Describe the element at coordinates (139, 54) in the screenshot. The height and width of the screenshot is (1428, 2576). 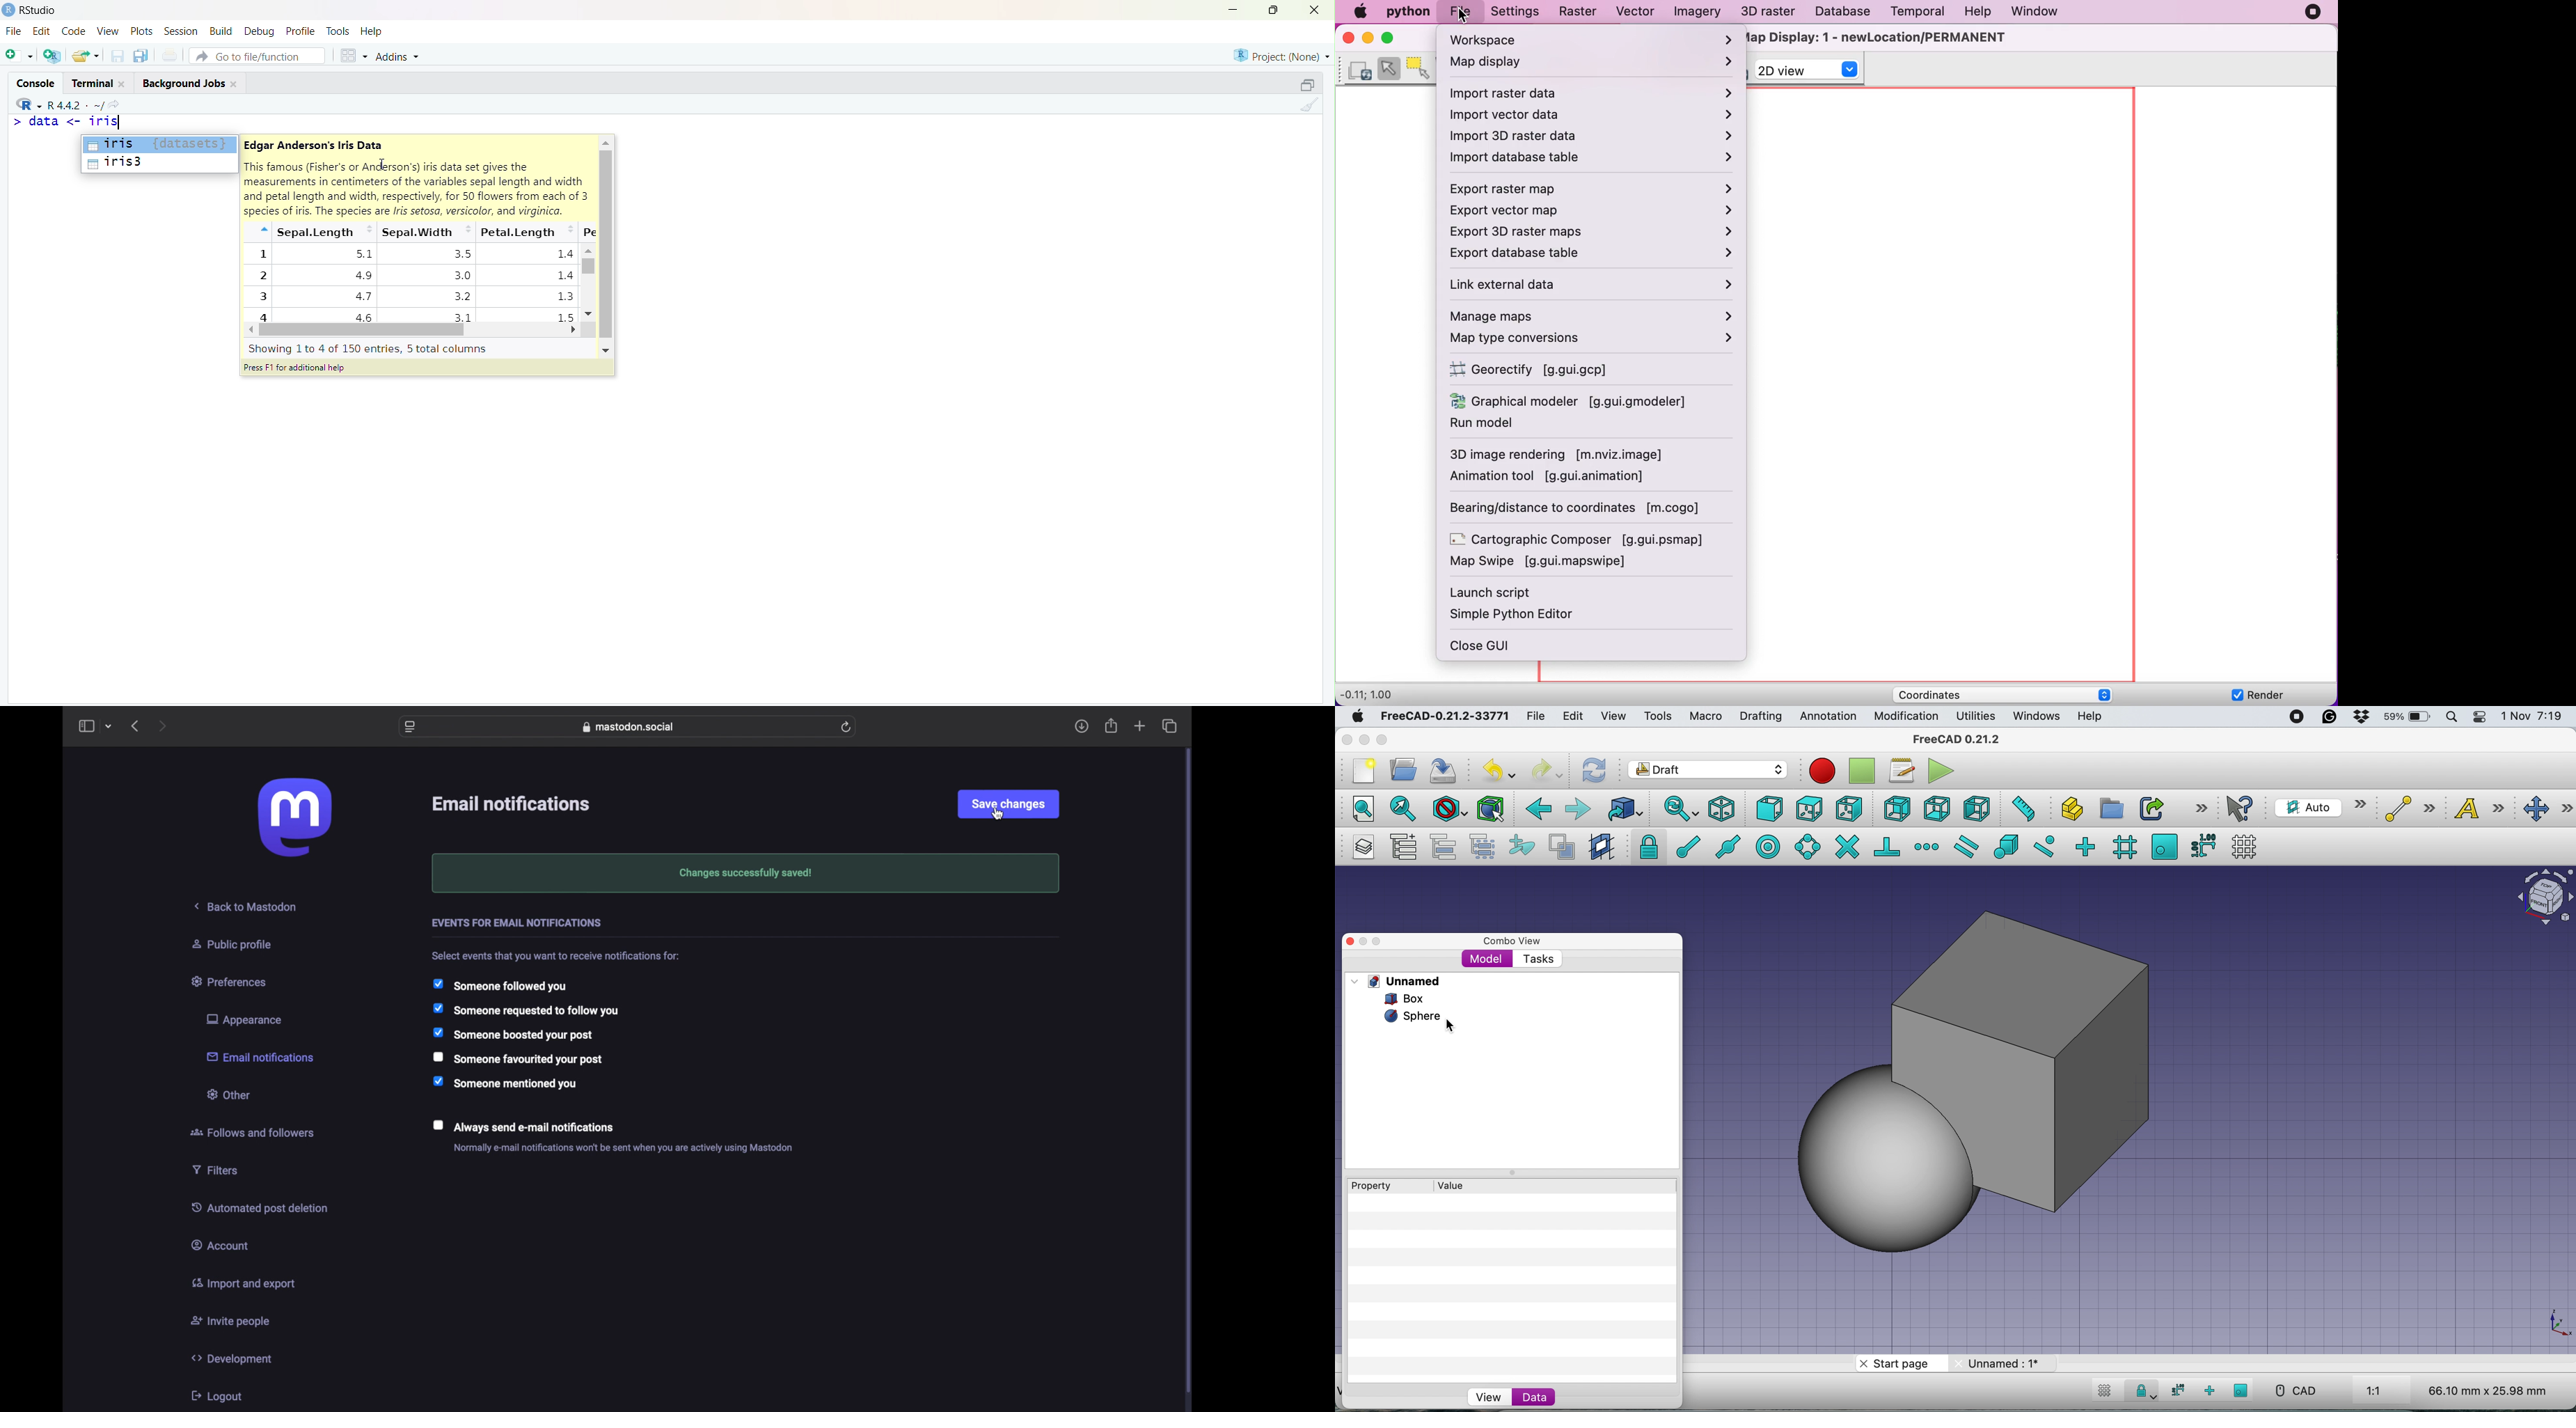
I see `Save all open documents (Ctrl + Alt + S)` at that location.